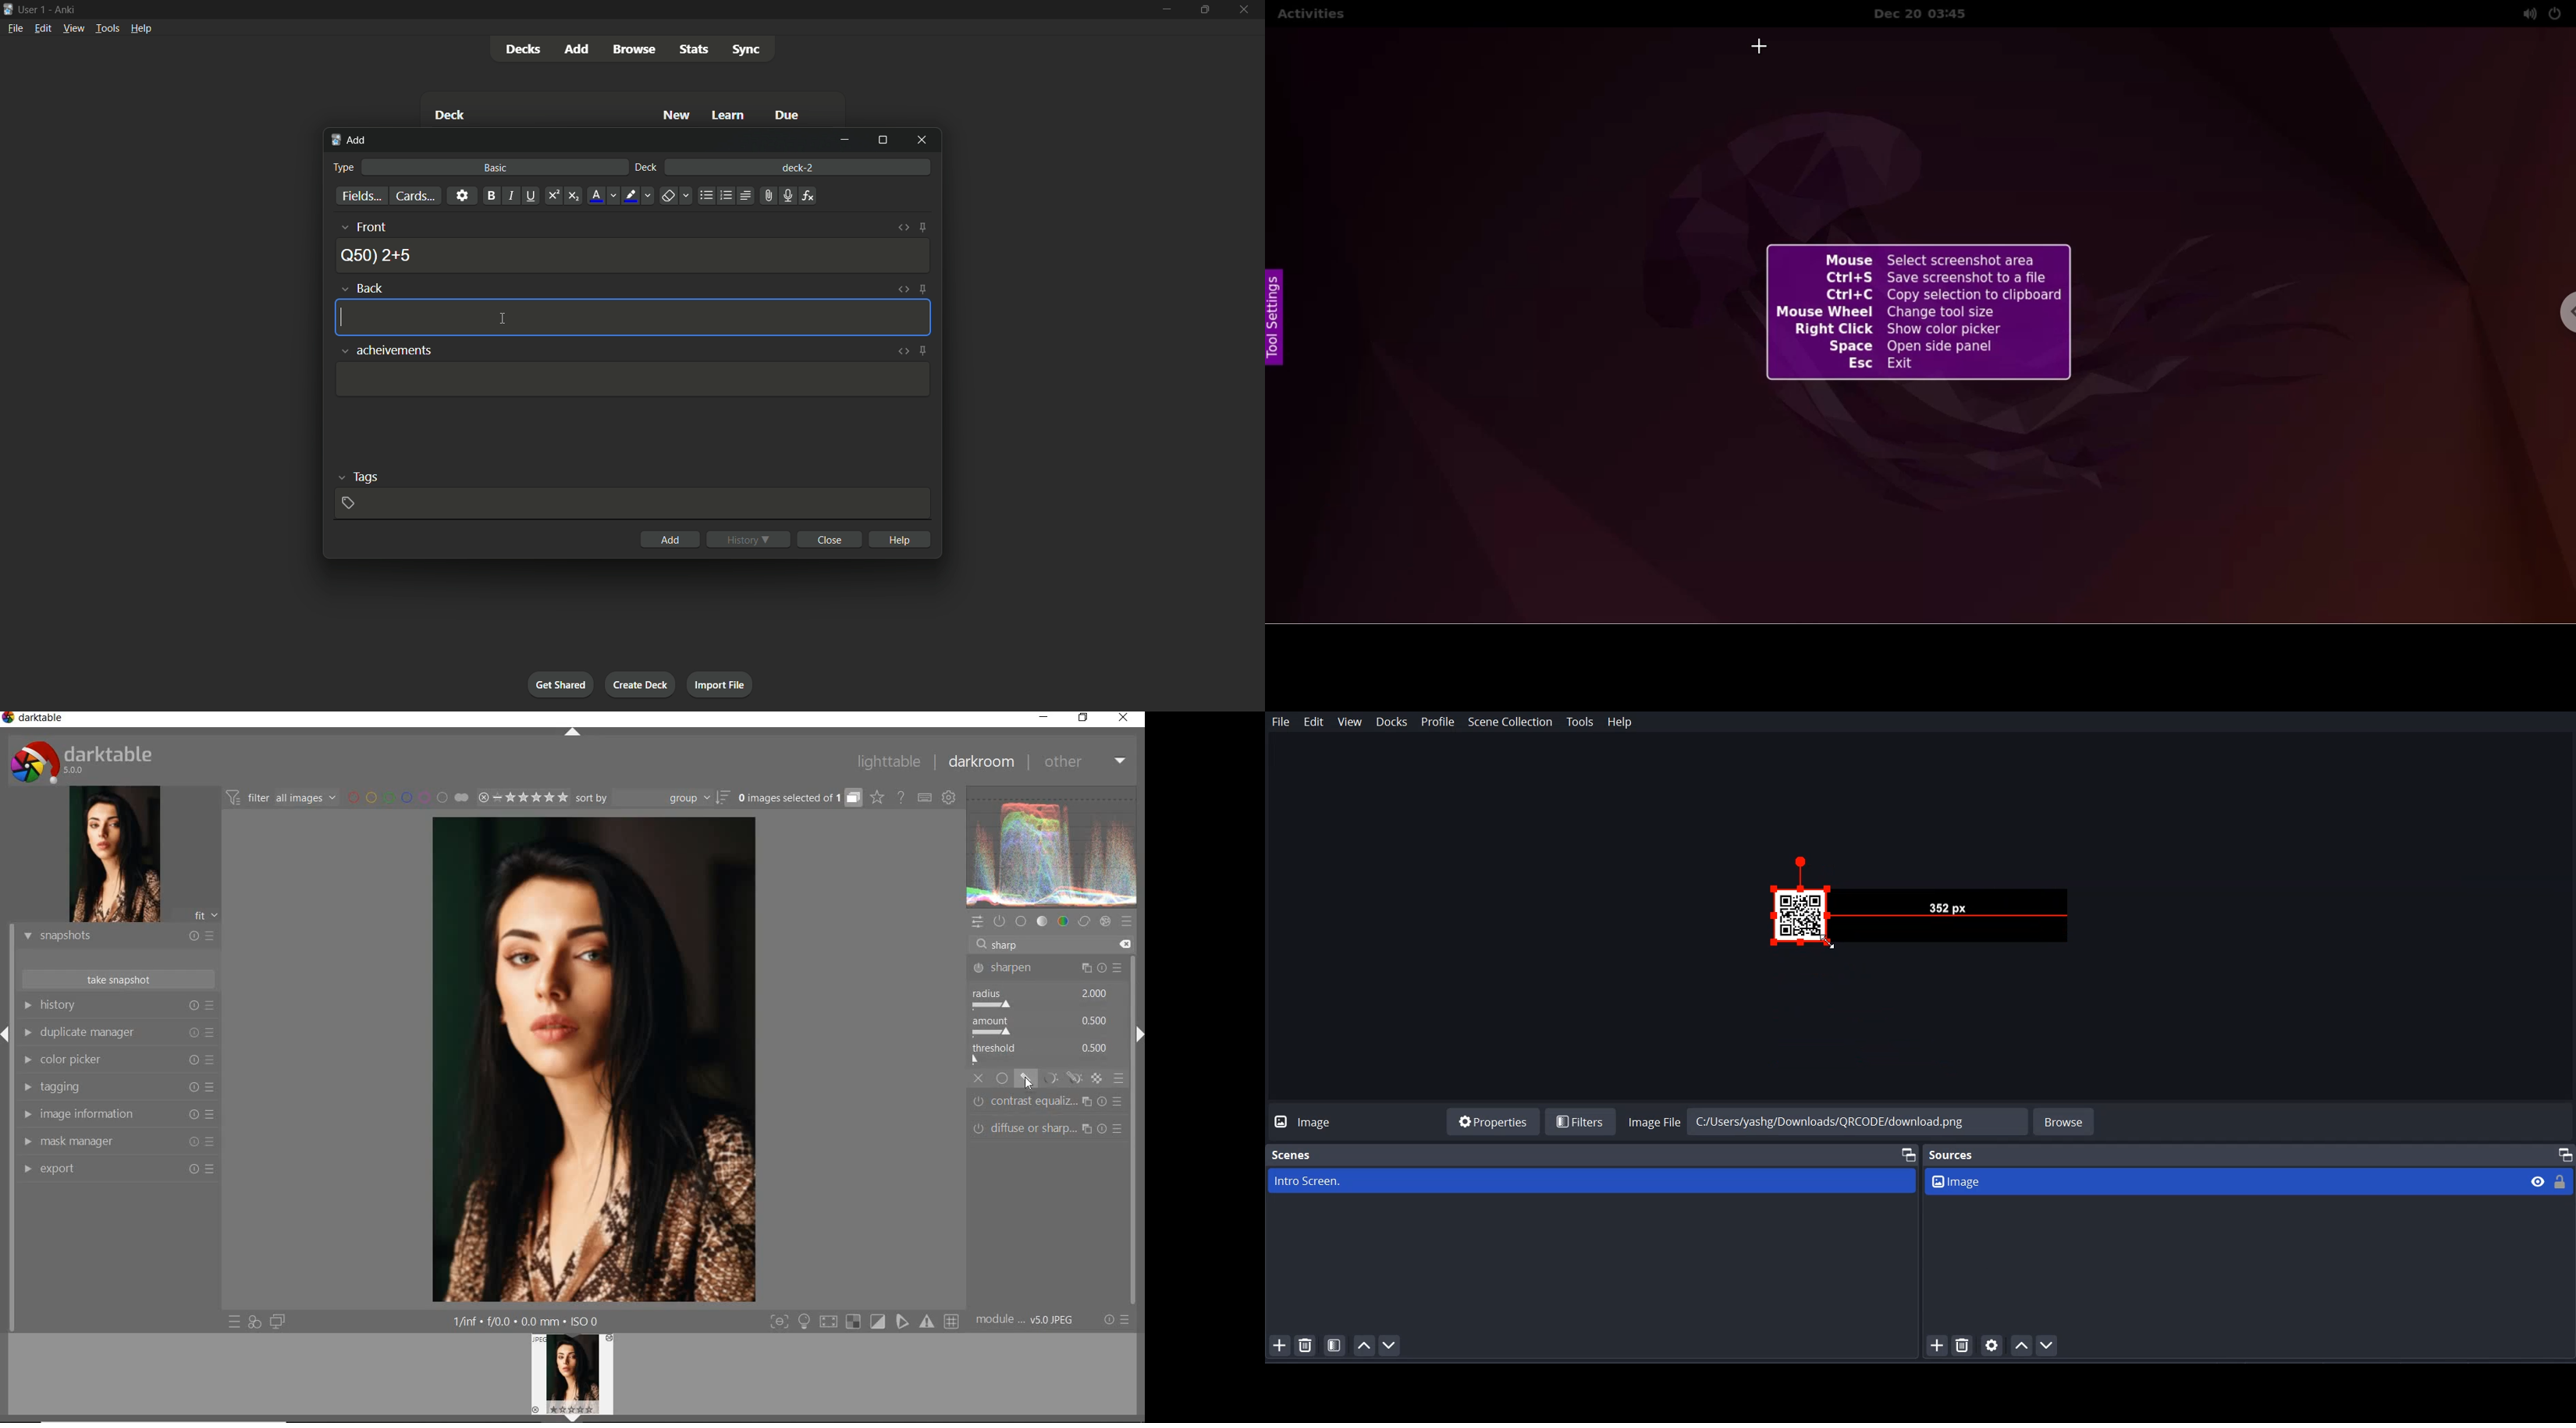 The width and height of the screenshot is (2576, 1428). What do you see at coordinates (33, 10) in the screenshot?
I see `user 1` at bounding box center [33, 10].